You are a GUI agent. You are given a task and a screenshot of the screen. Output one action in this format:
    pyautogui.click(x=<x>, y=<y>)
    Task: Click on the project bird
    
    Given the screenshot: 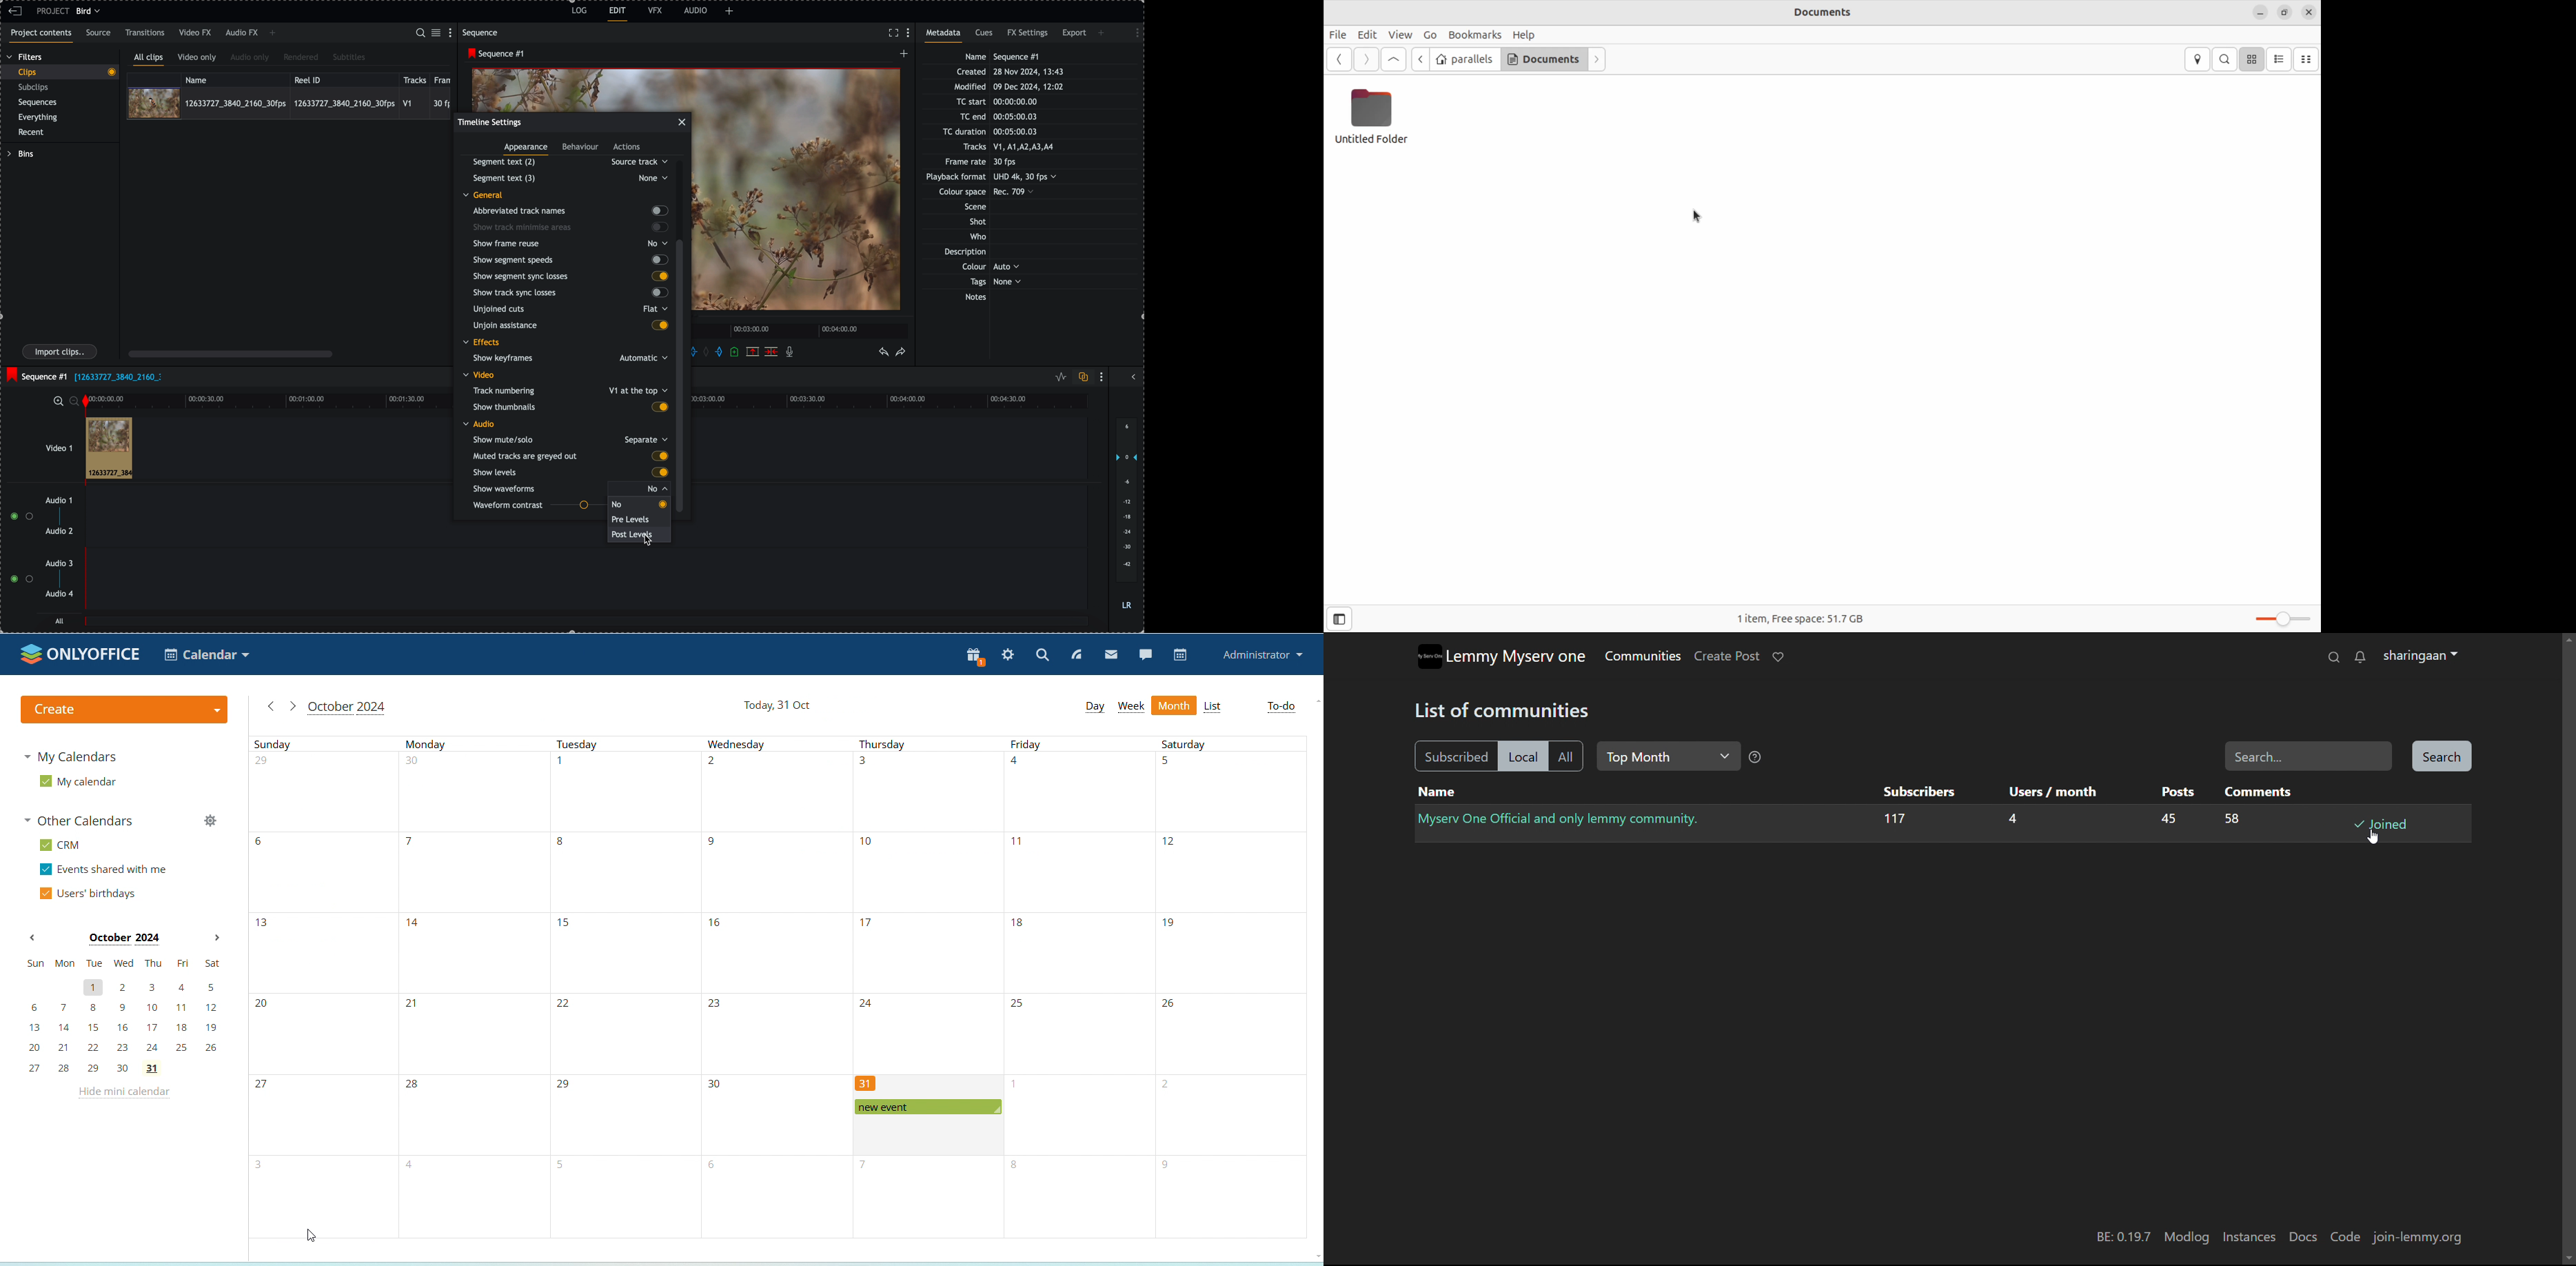 What is the action you would take?
    pyautogui.click(x=71, y=11)
    